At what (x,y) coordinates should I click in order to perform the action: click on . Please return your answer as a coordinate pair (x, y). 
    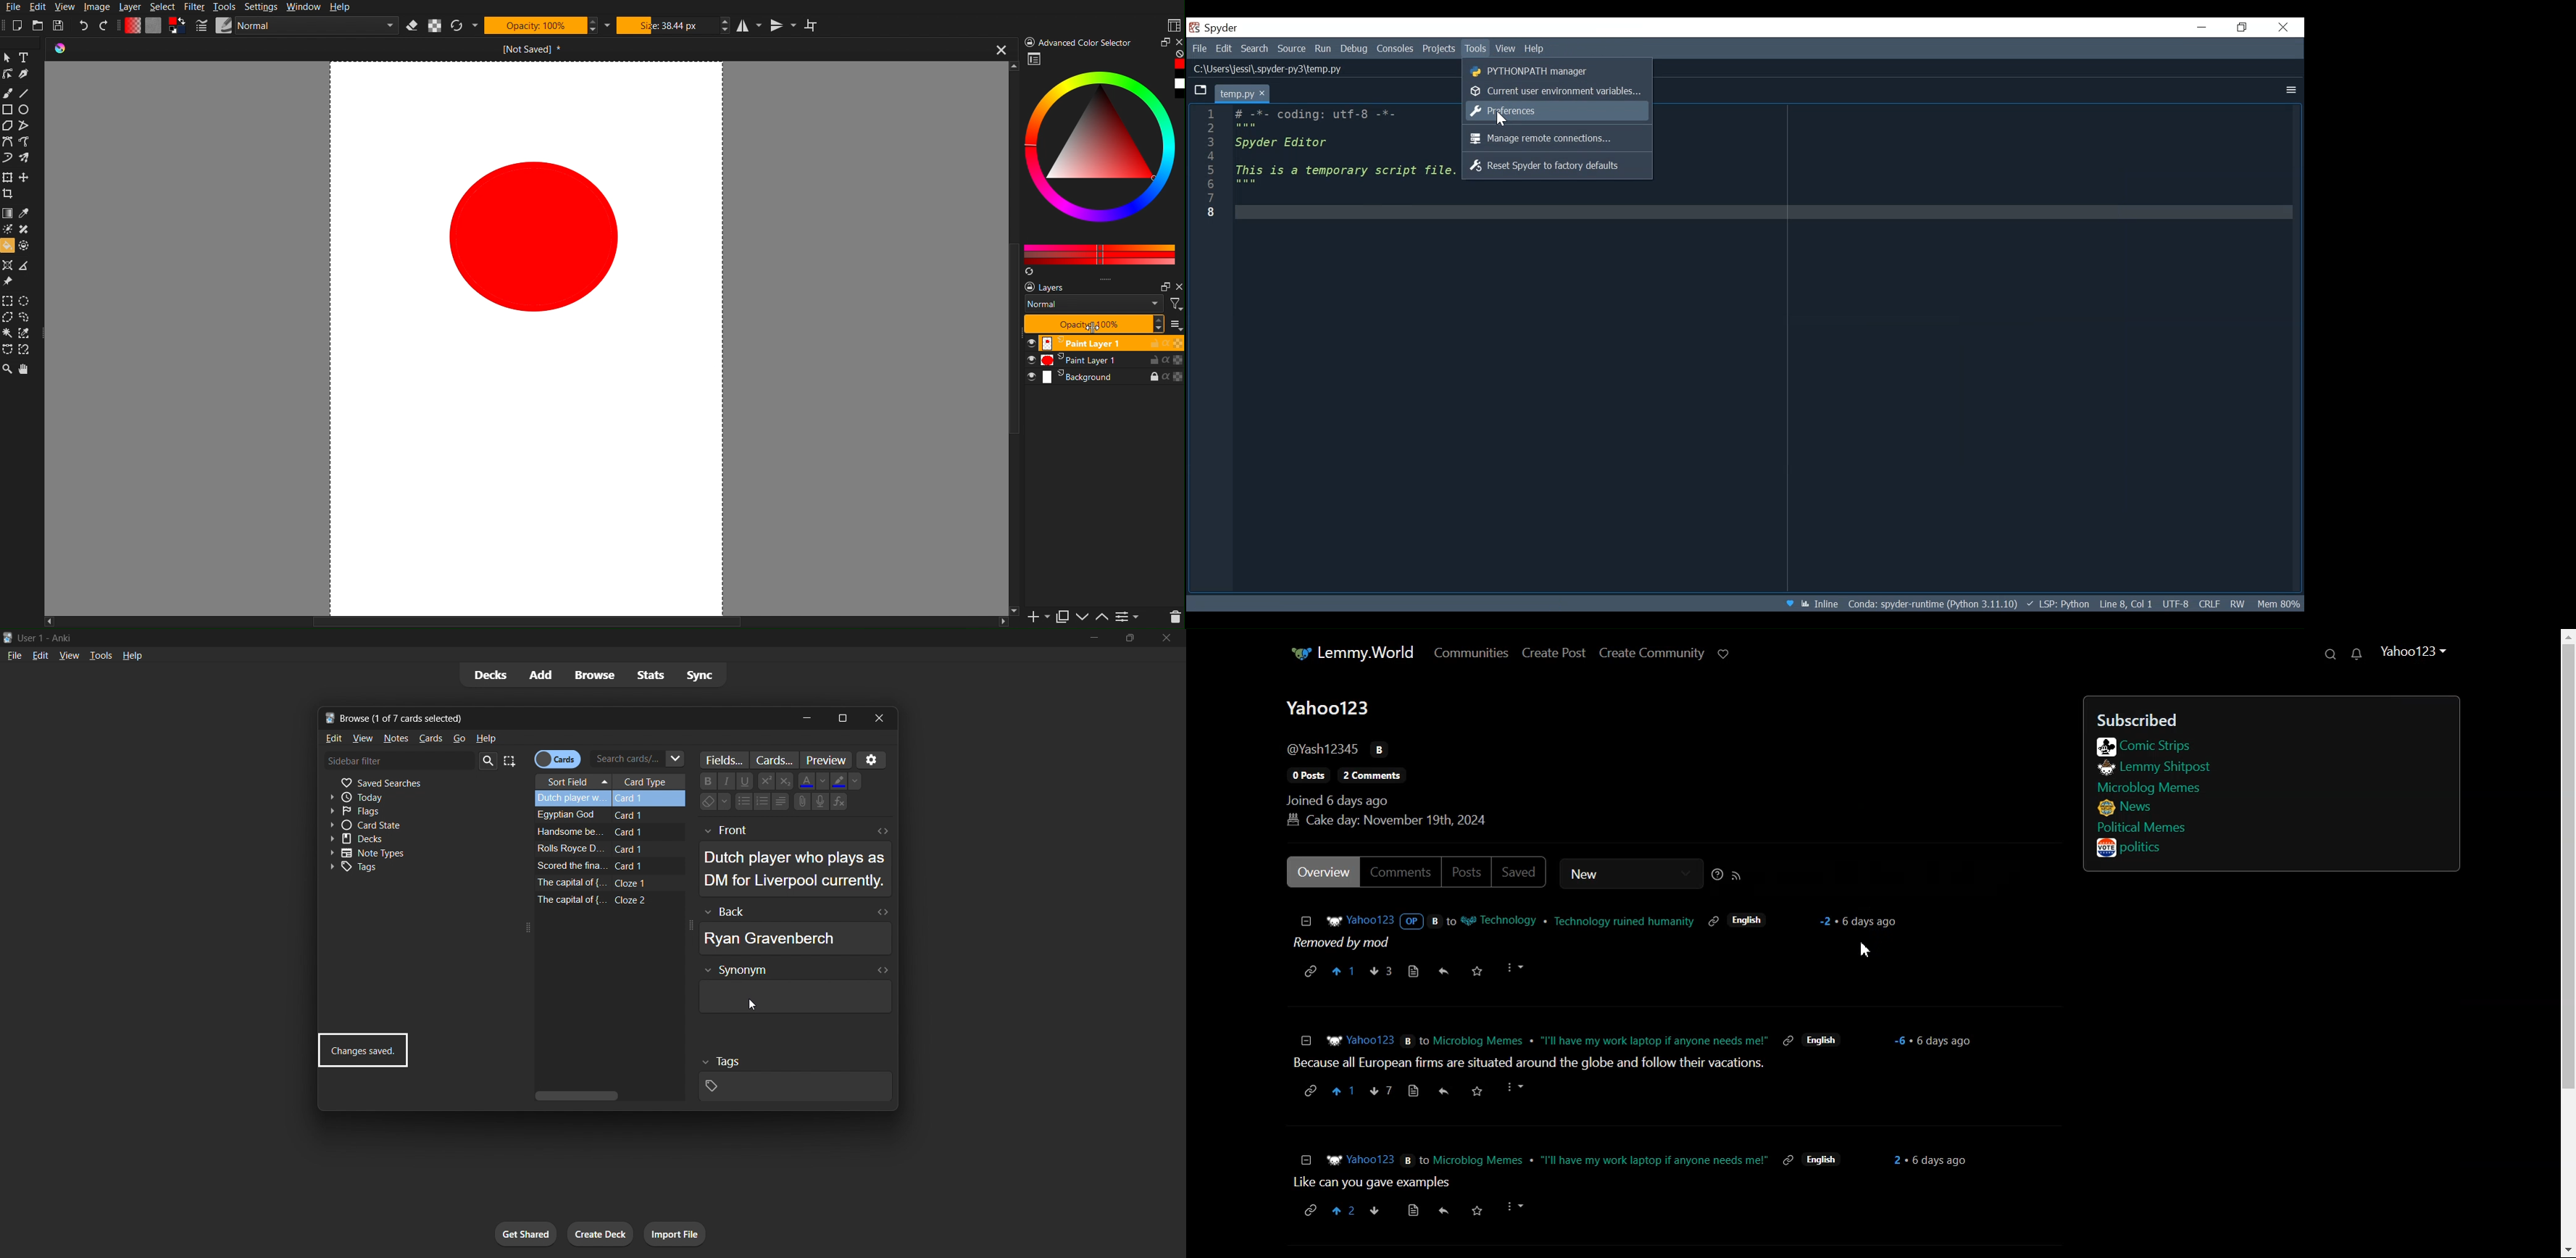
    Looking at the image, I should click on (1899, 1042).